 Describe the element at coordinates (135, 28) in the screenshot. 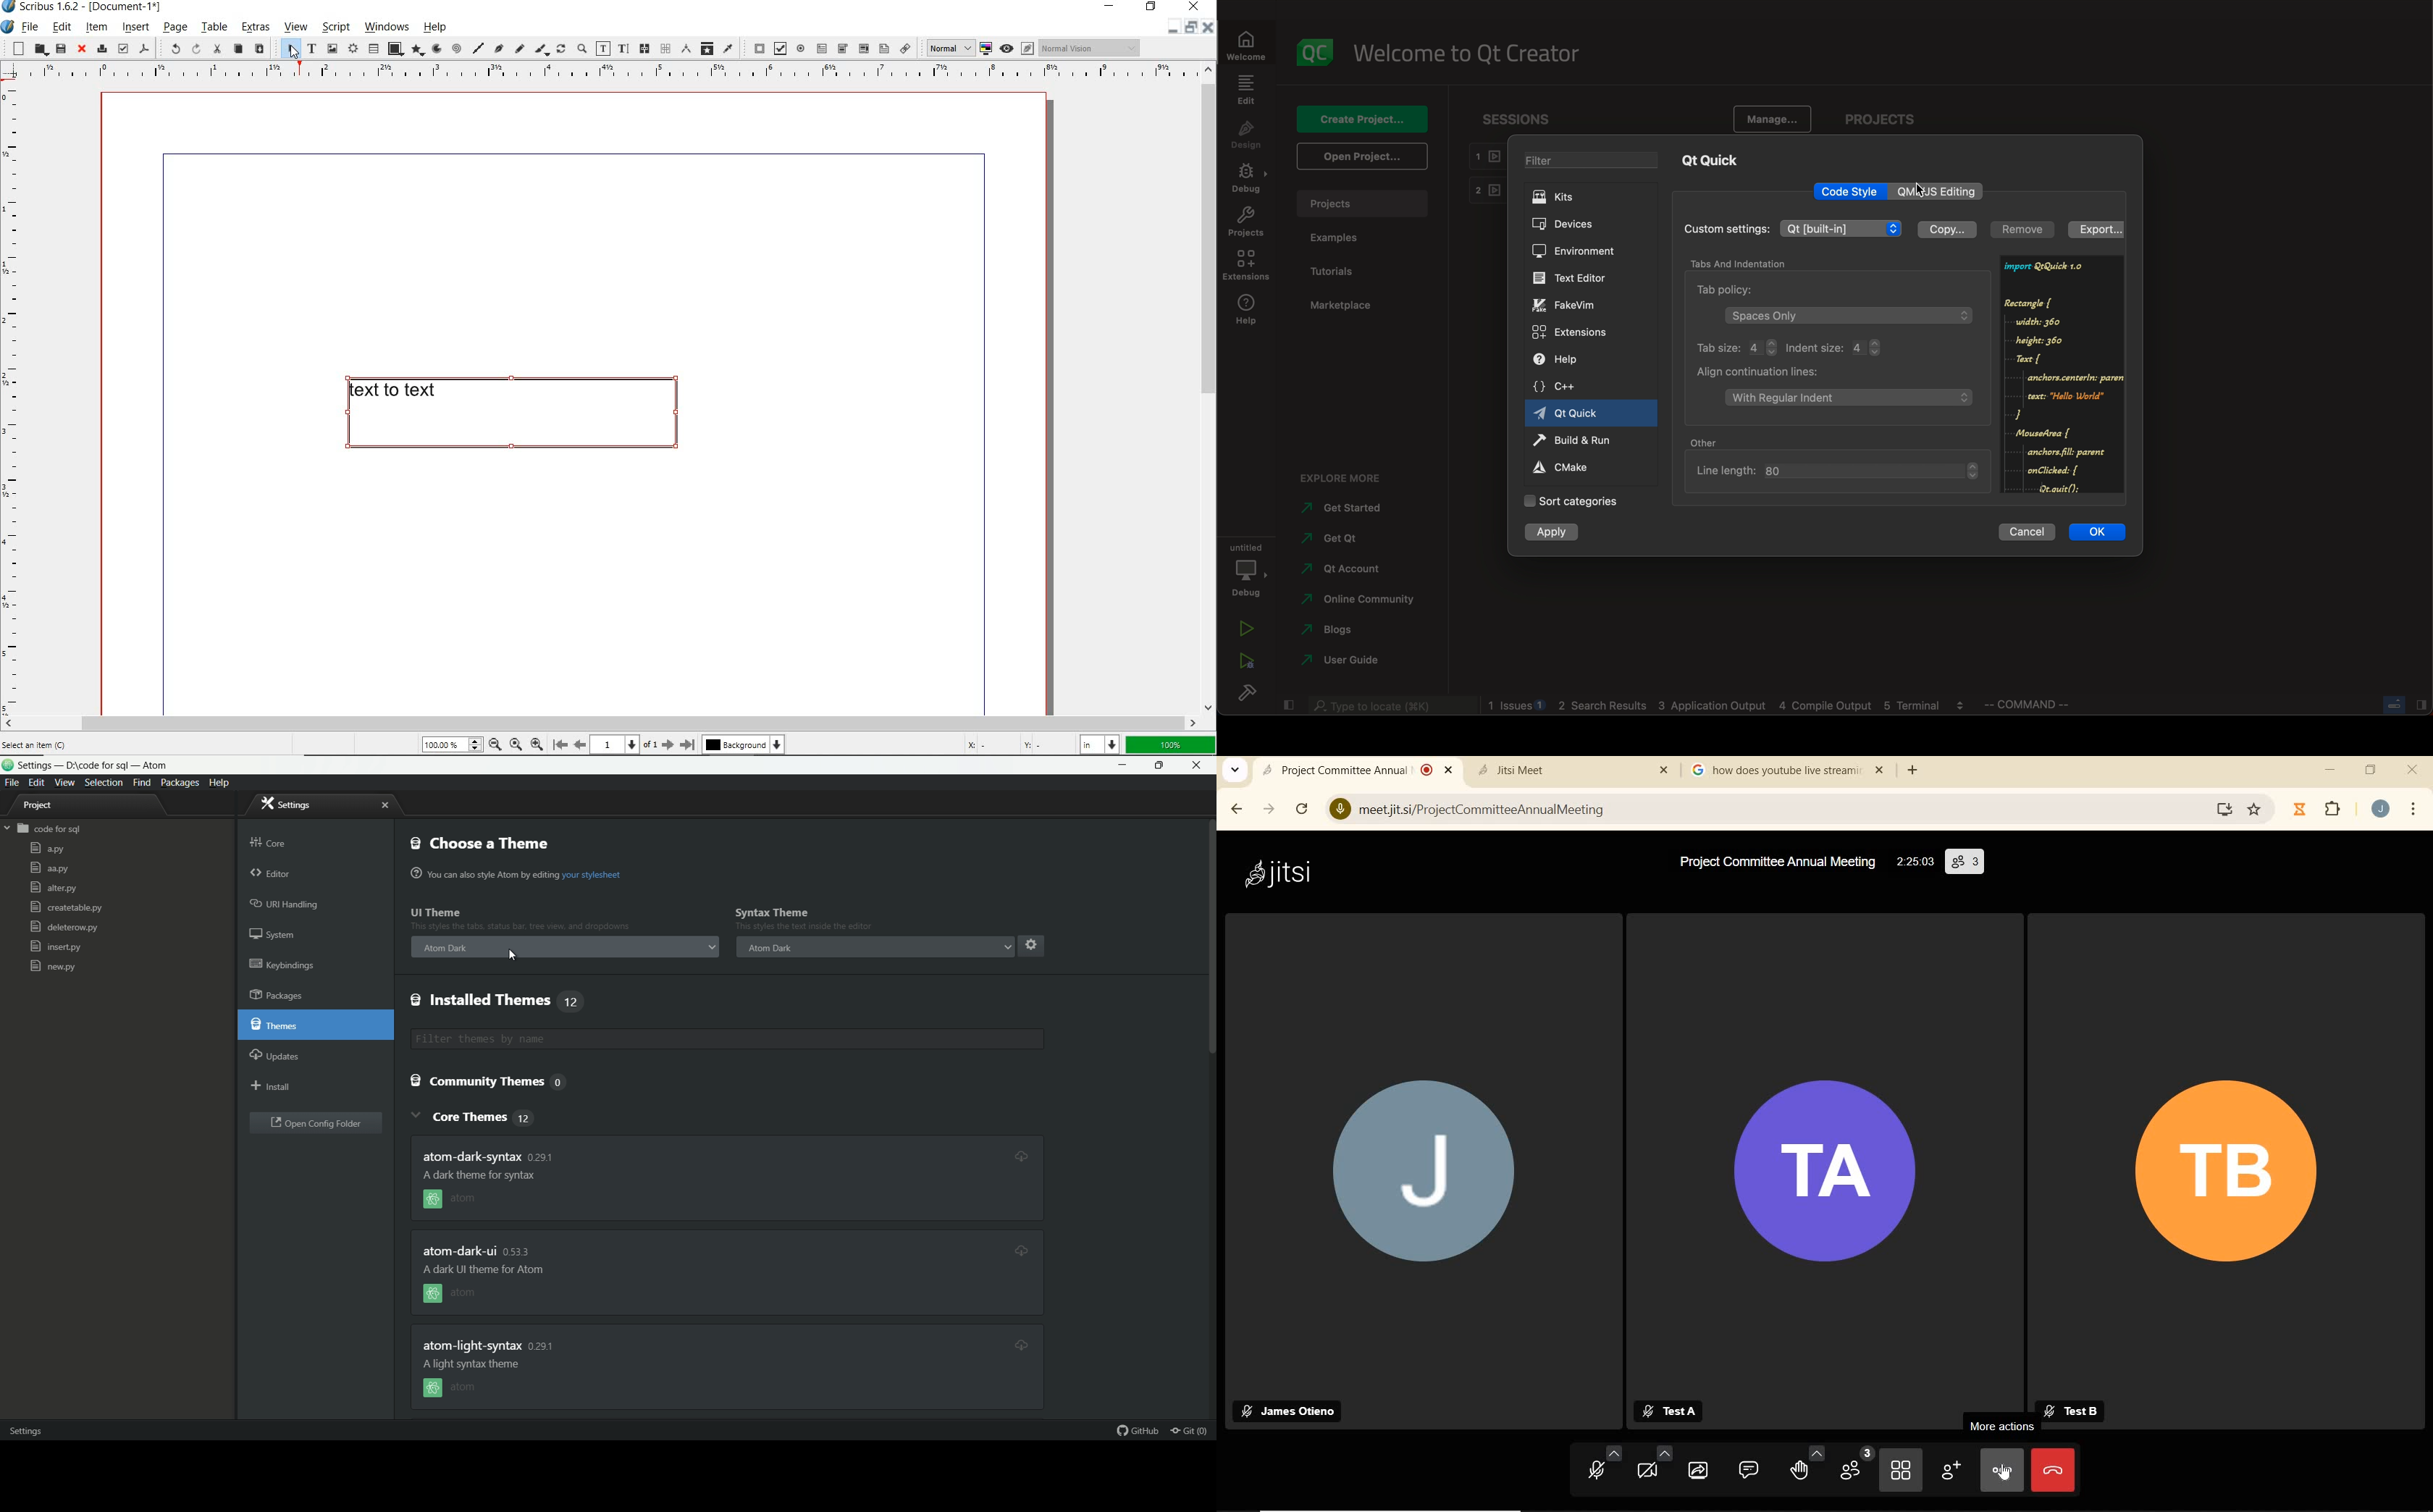

I see `insert` at that location.